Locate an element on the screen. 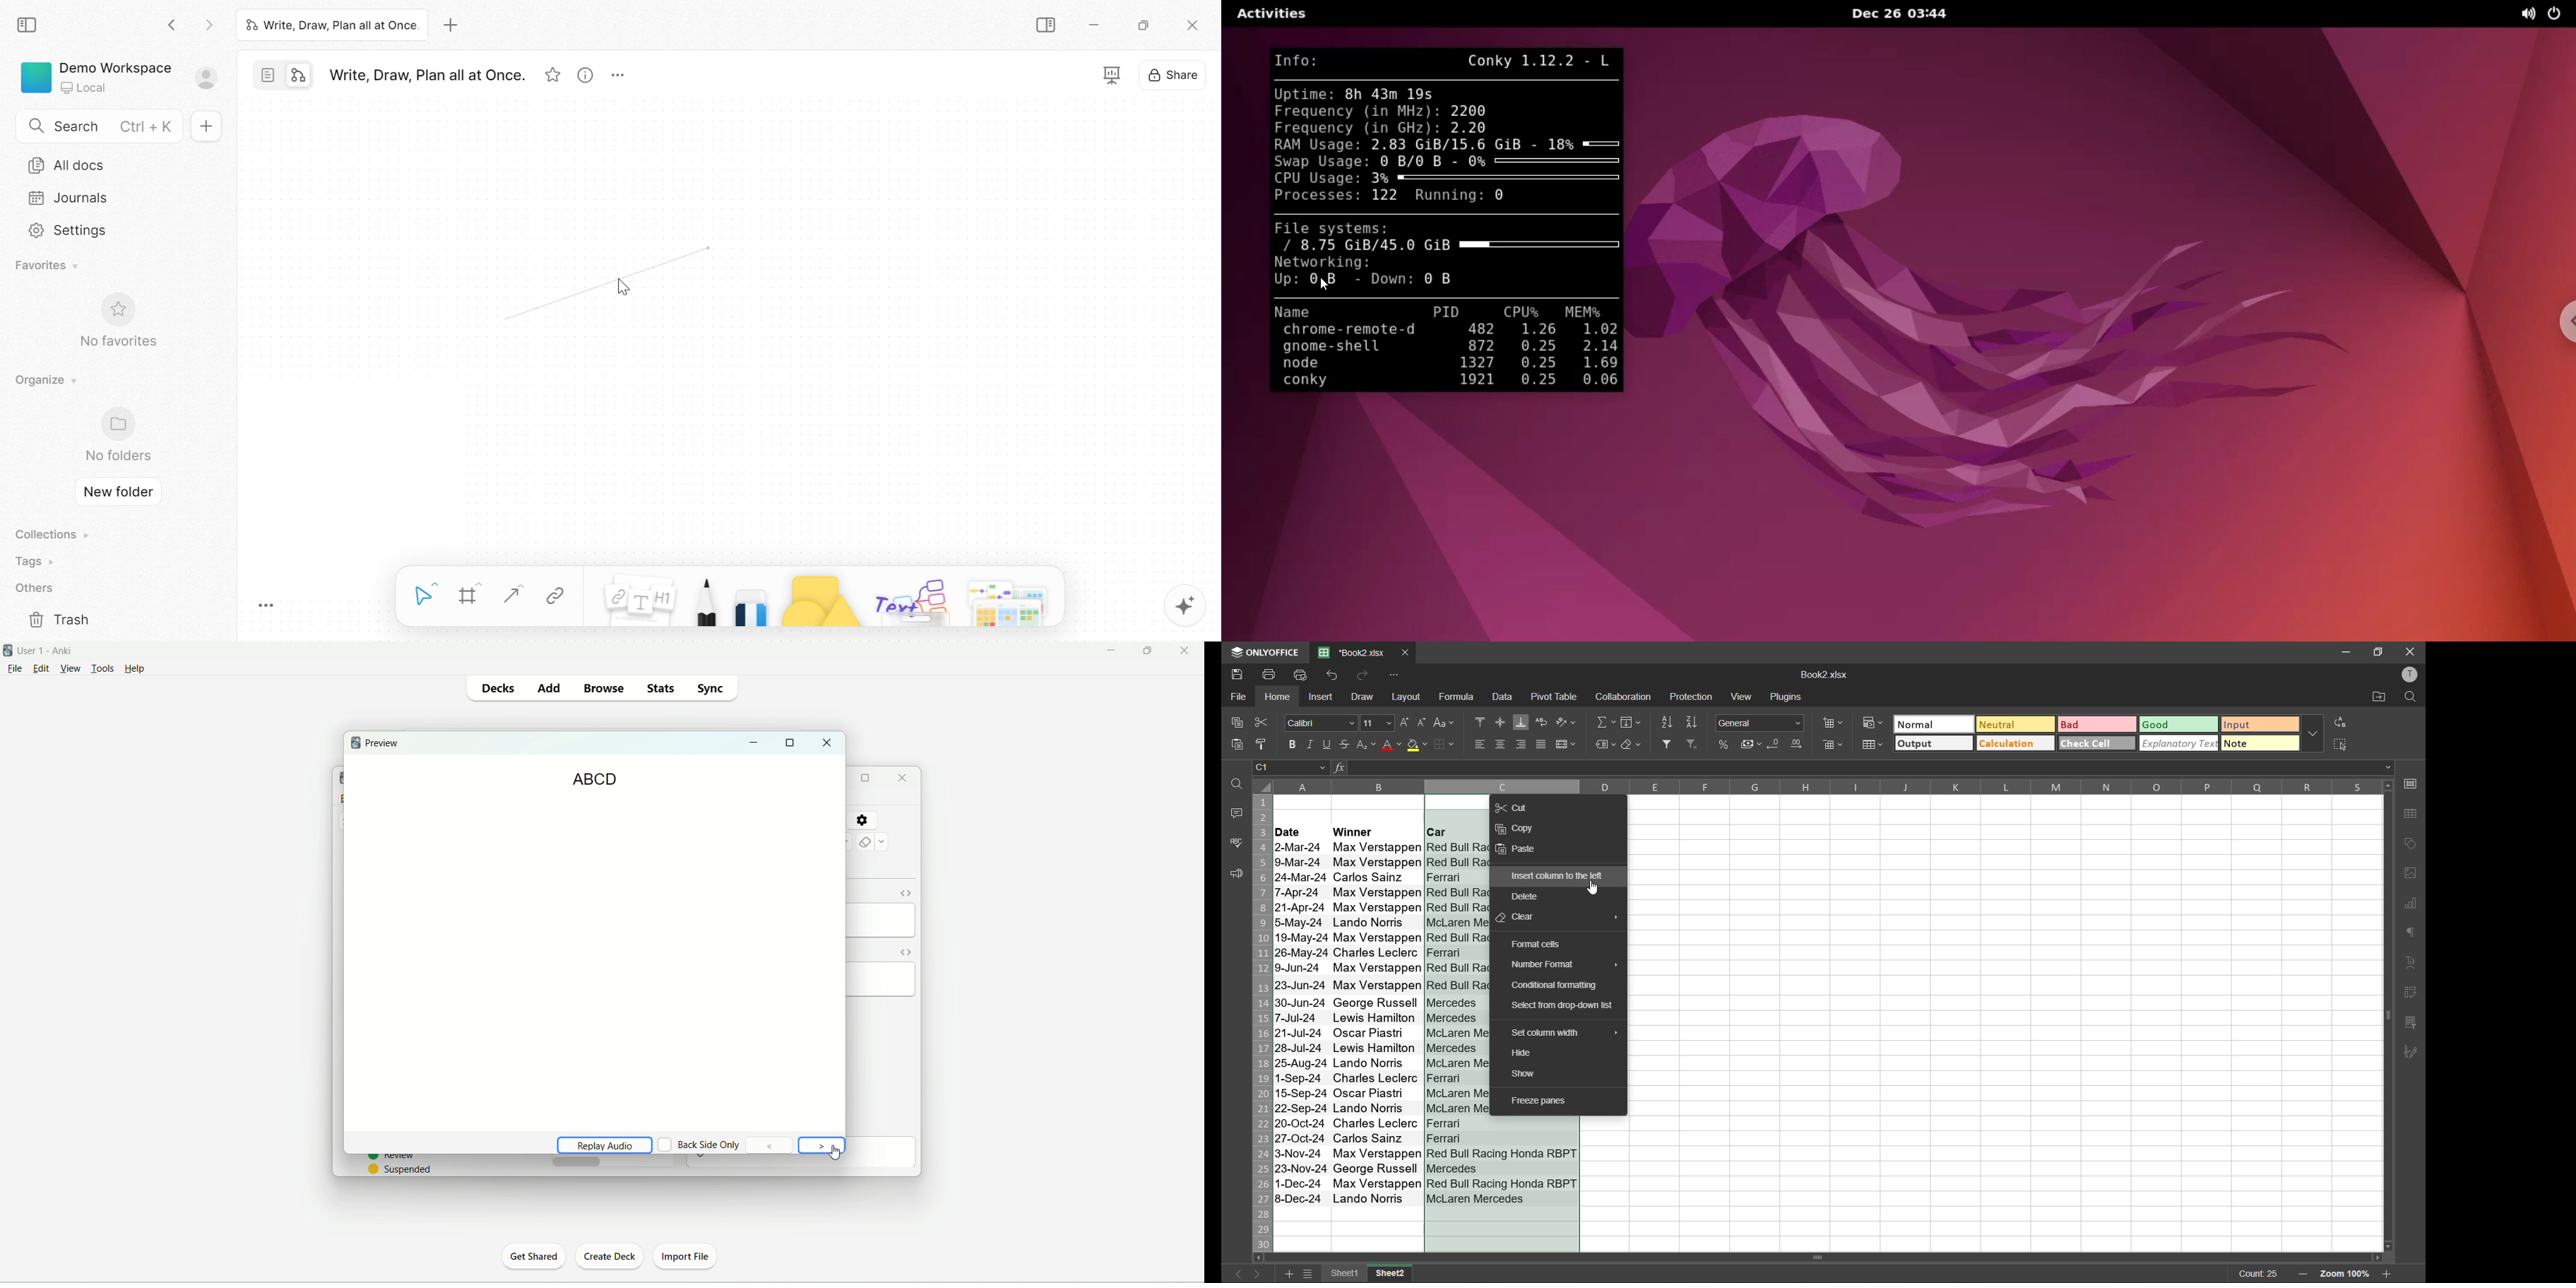 The width and height of the screenshot is (2576, 1288). logo is located at coordinates (357, 742).